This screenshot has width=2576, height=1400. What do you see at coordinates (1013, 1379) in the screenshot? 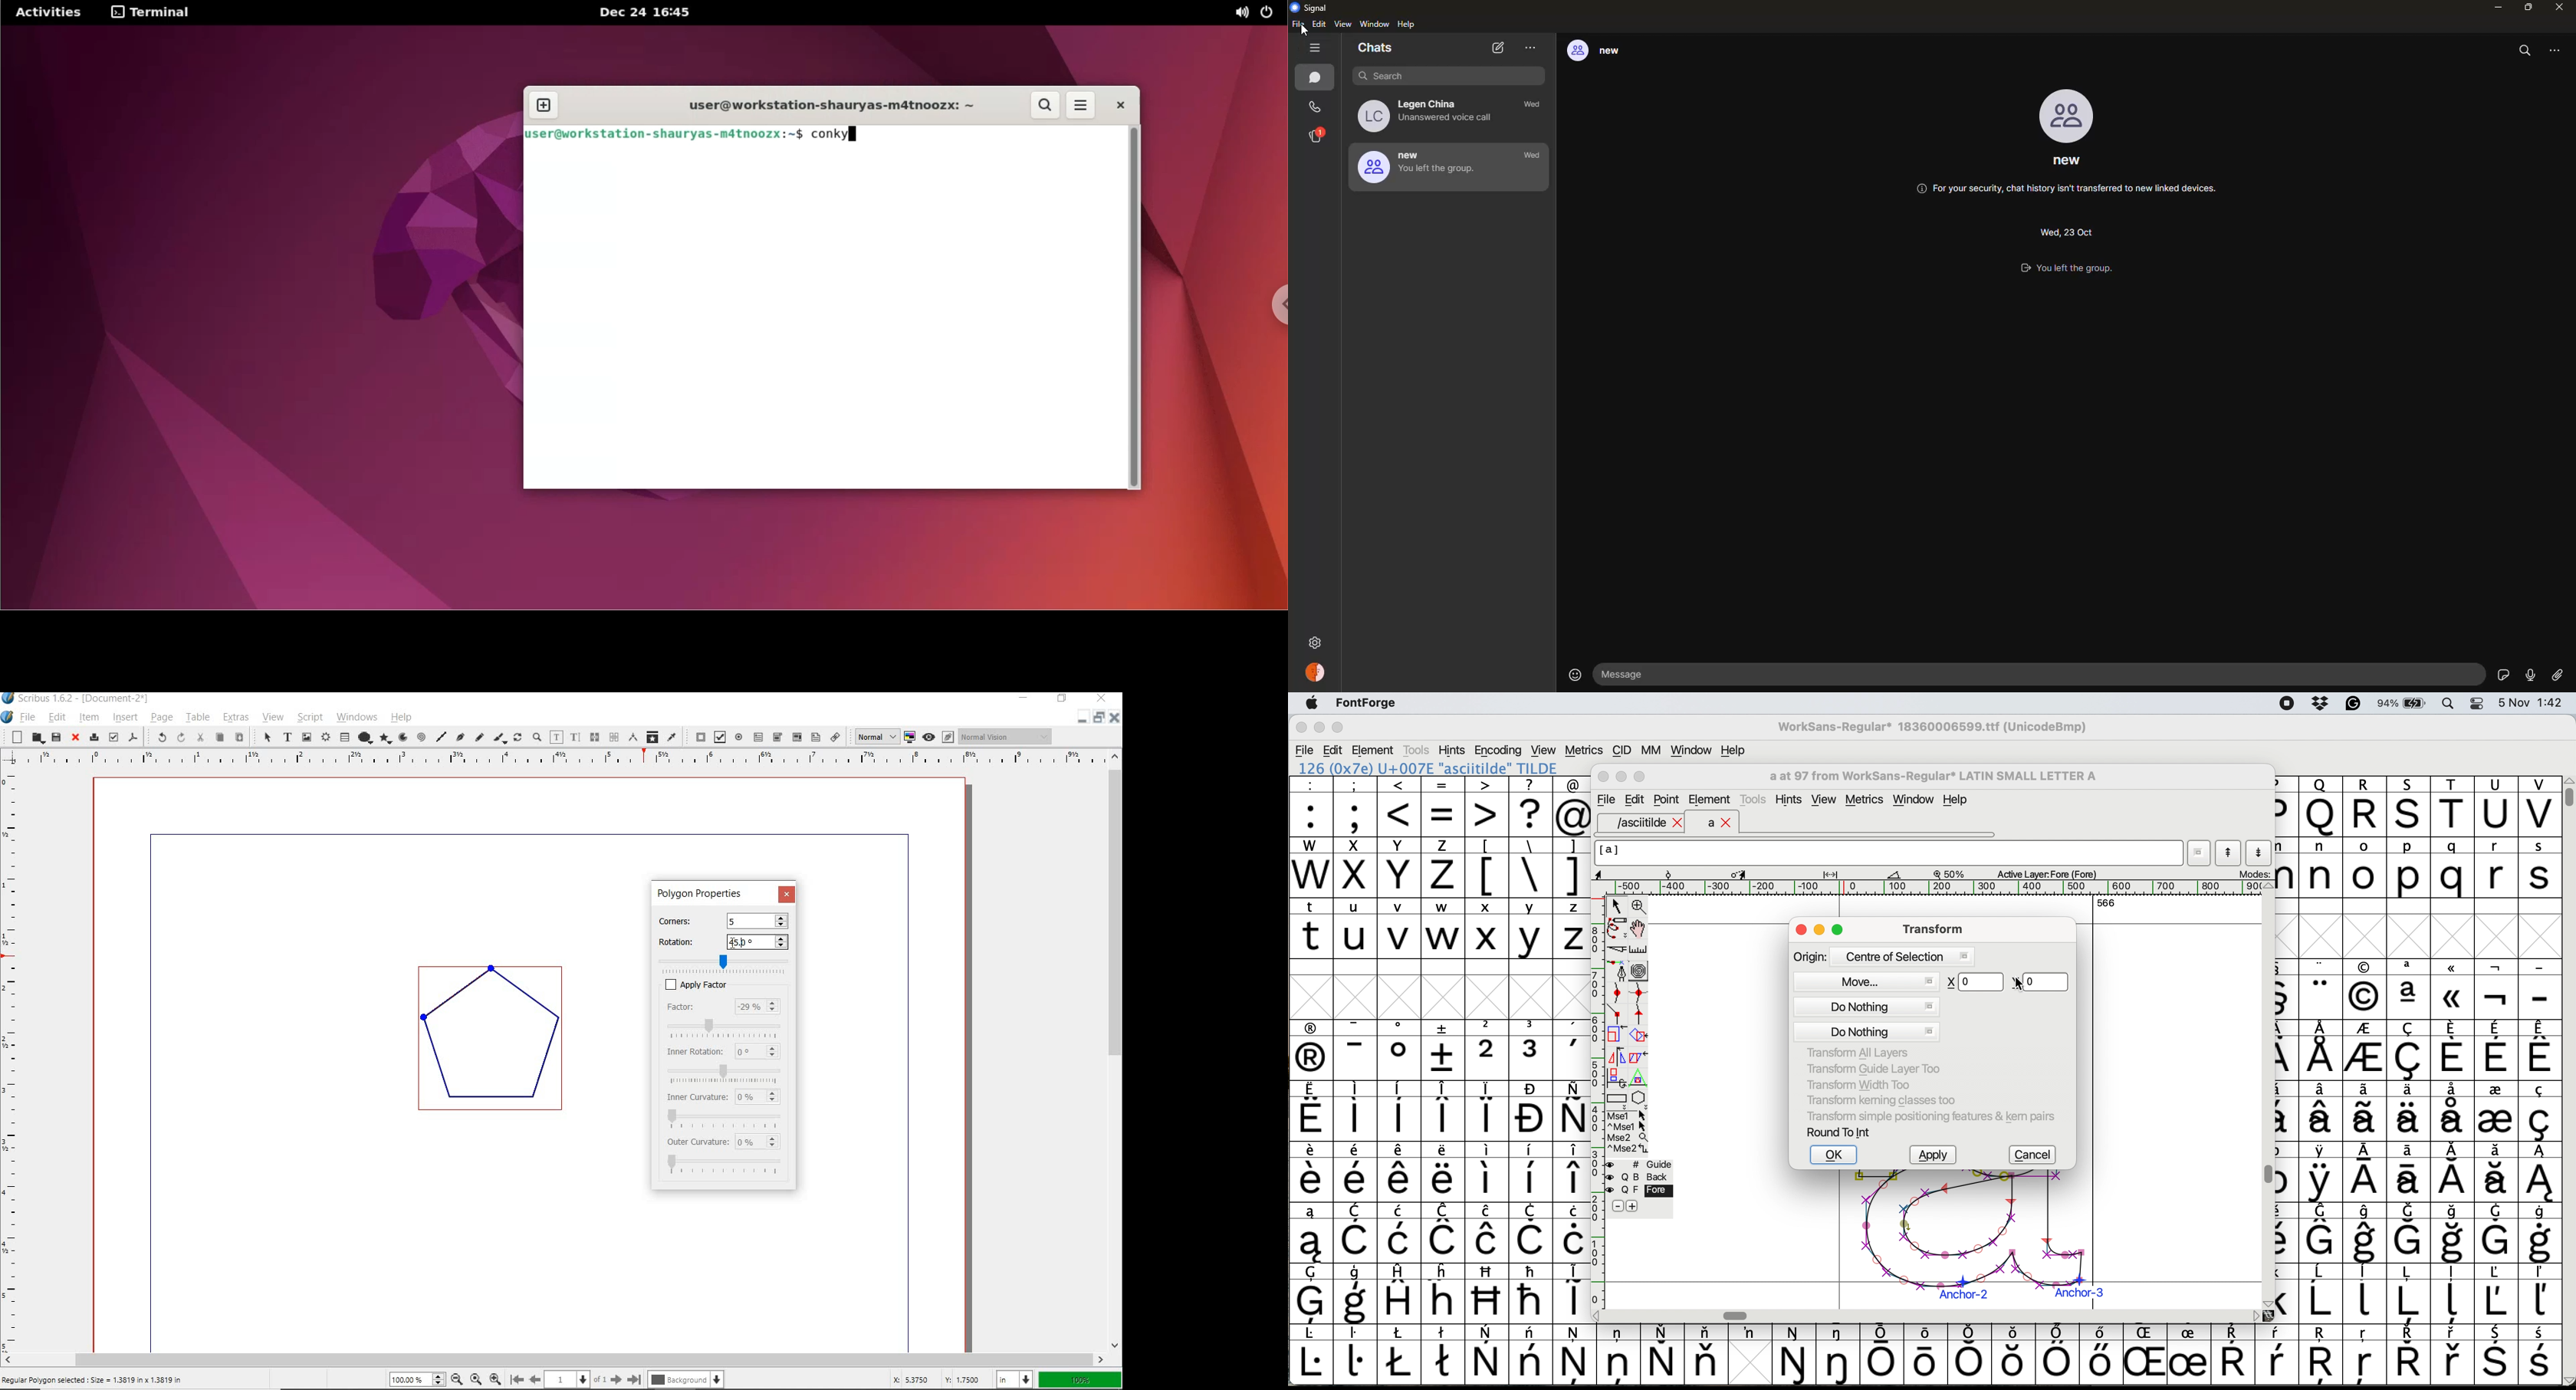
I see `select unit` at bounding box center [1013, 1379].